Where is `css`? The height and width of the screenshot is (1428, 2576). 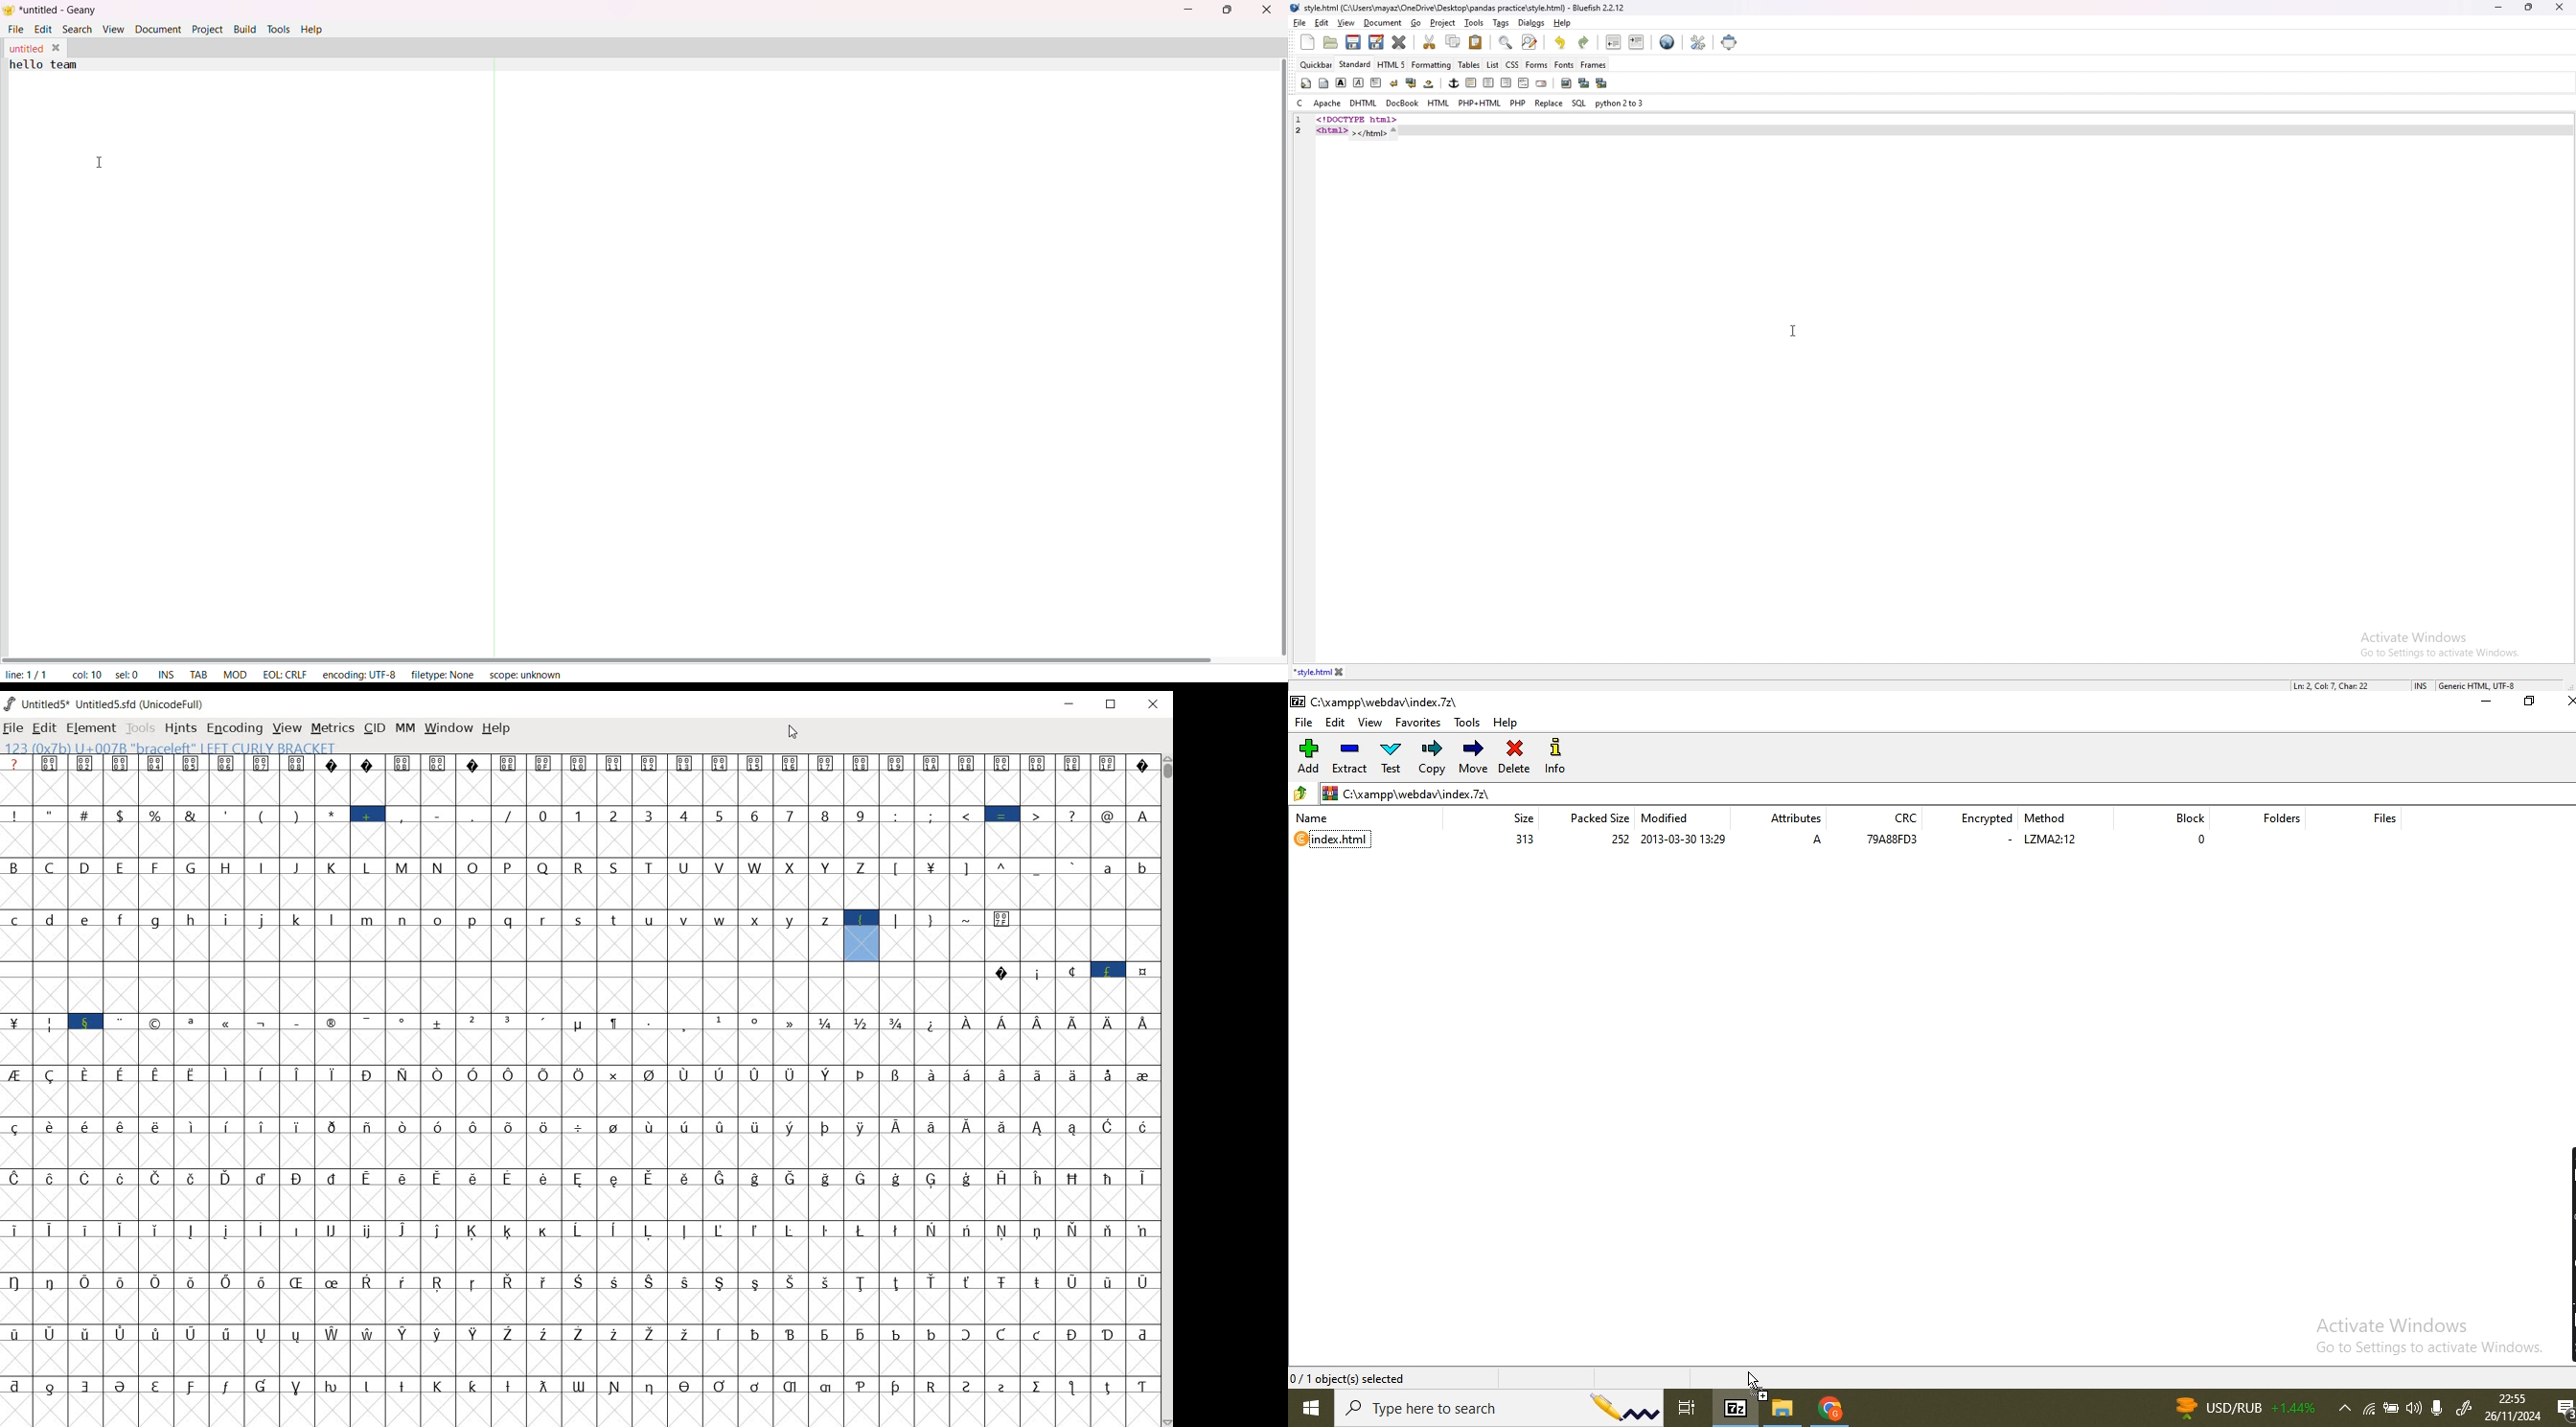 css is located at coordinates (1513, 64).